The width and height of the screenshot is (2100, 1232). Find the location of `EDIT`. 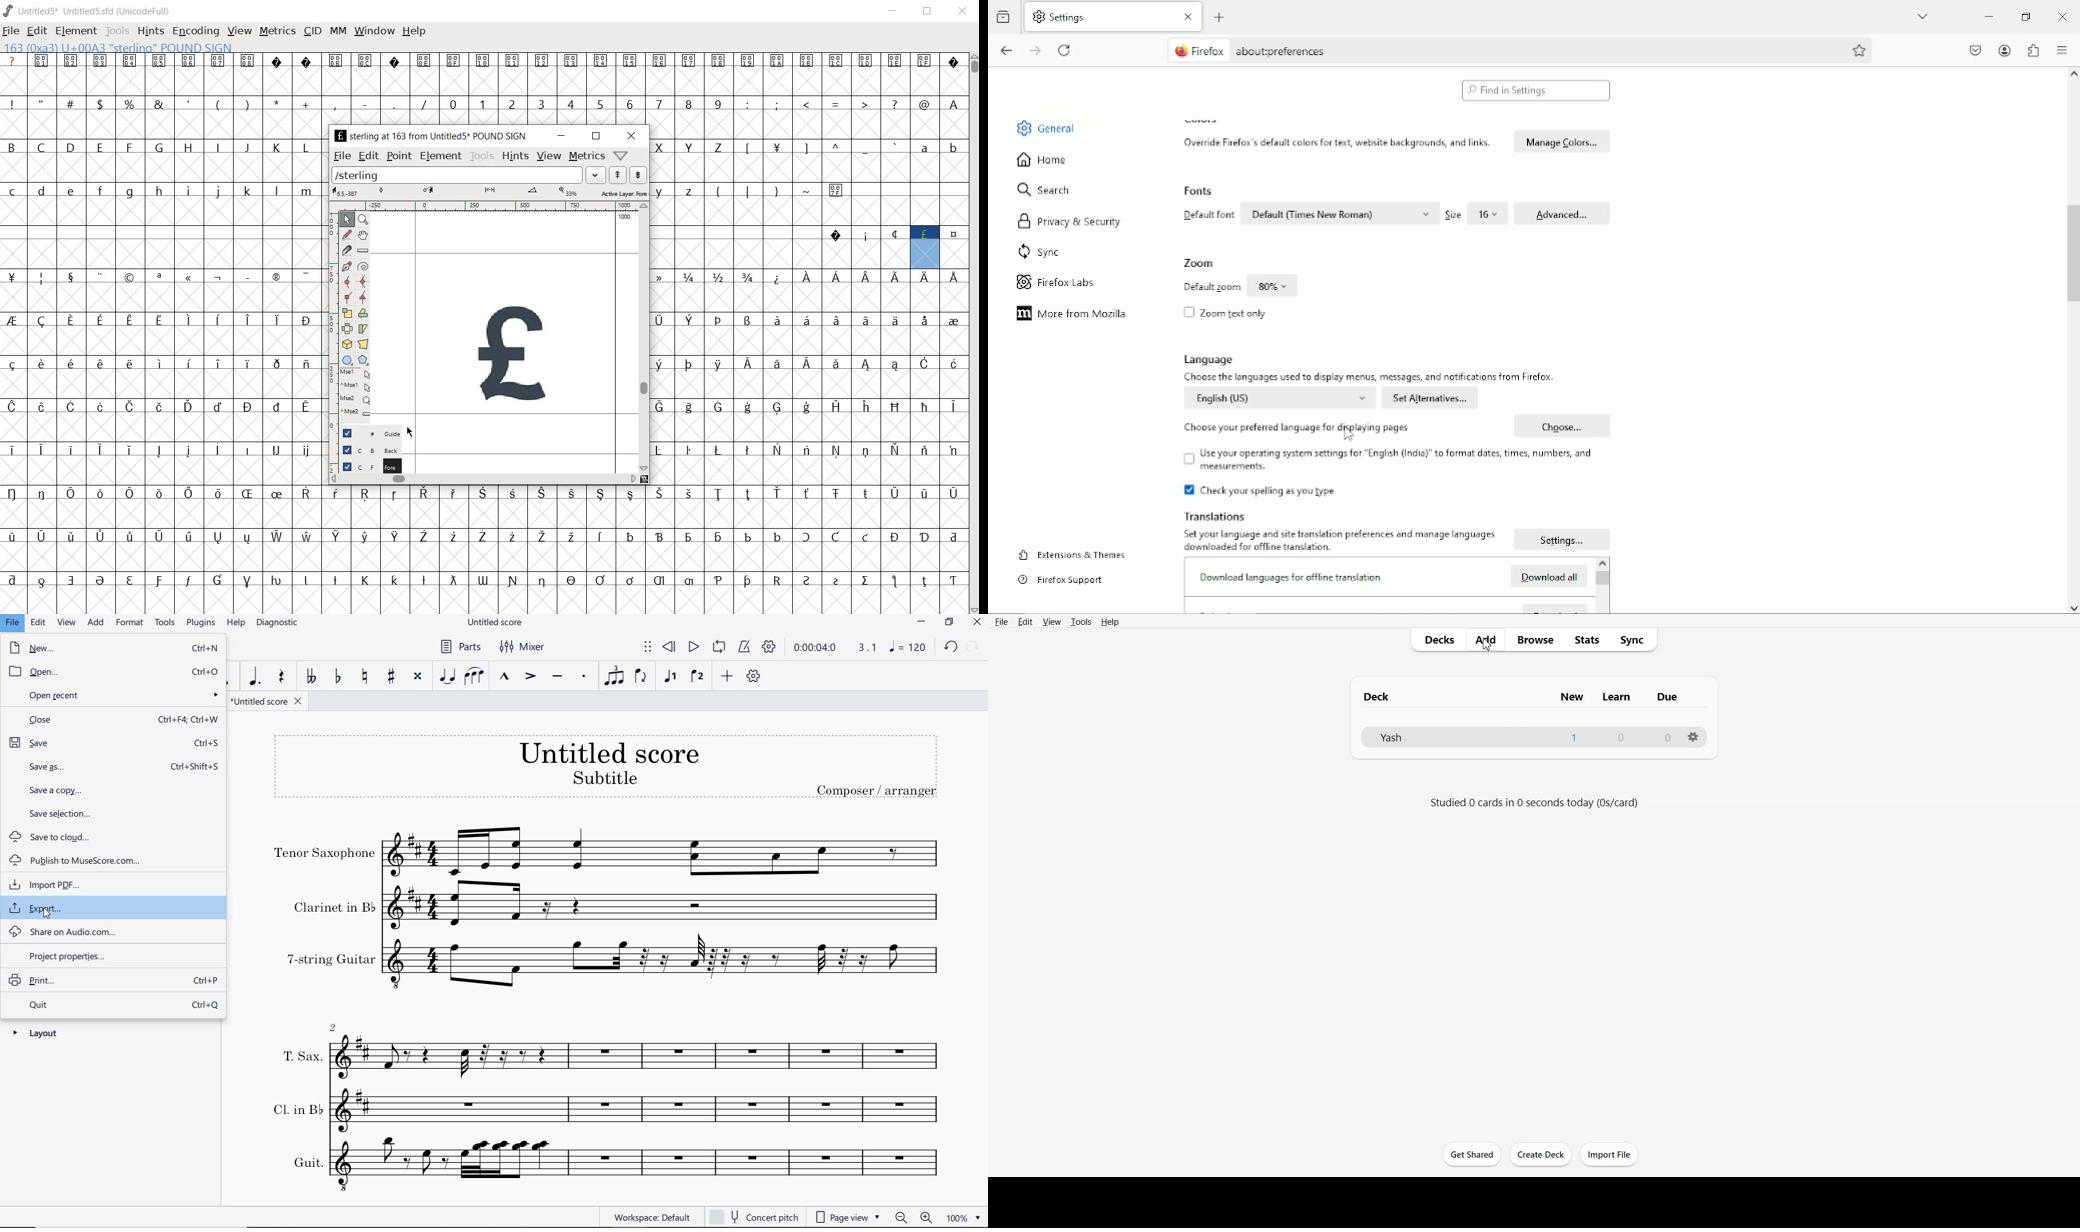

EDIT is located at coordinates (38, 623).